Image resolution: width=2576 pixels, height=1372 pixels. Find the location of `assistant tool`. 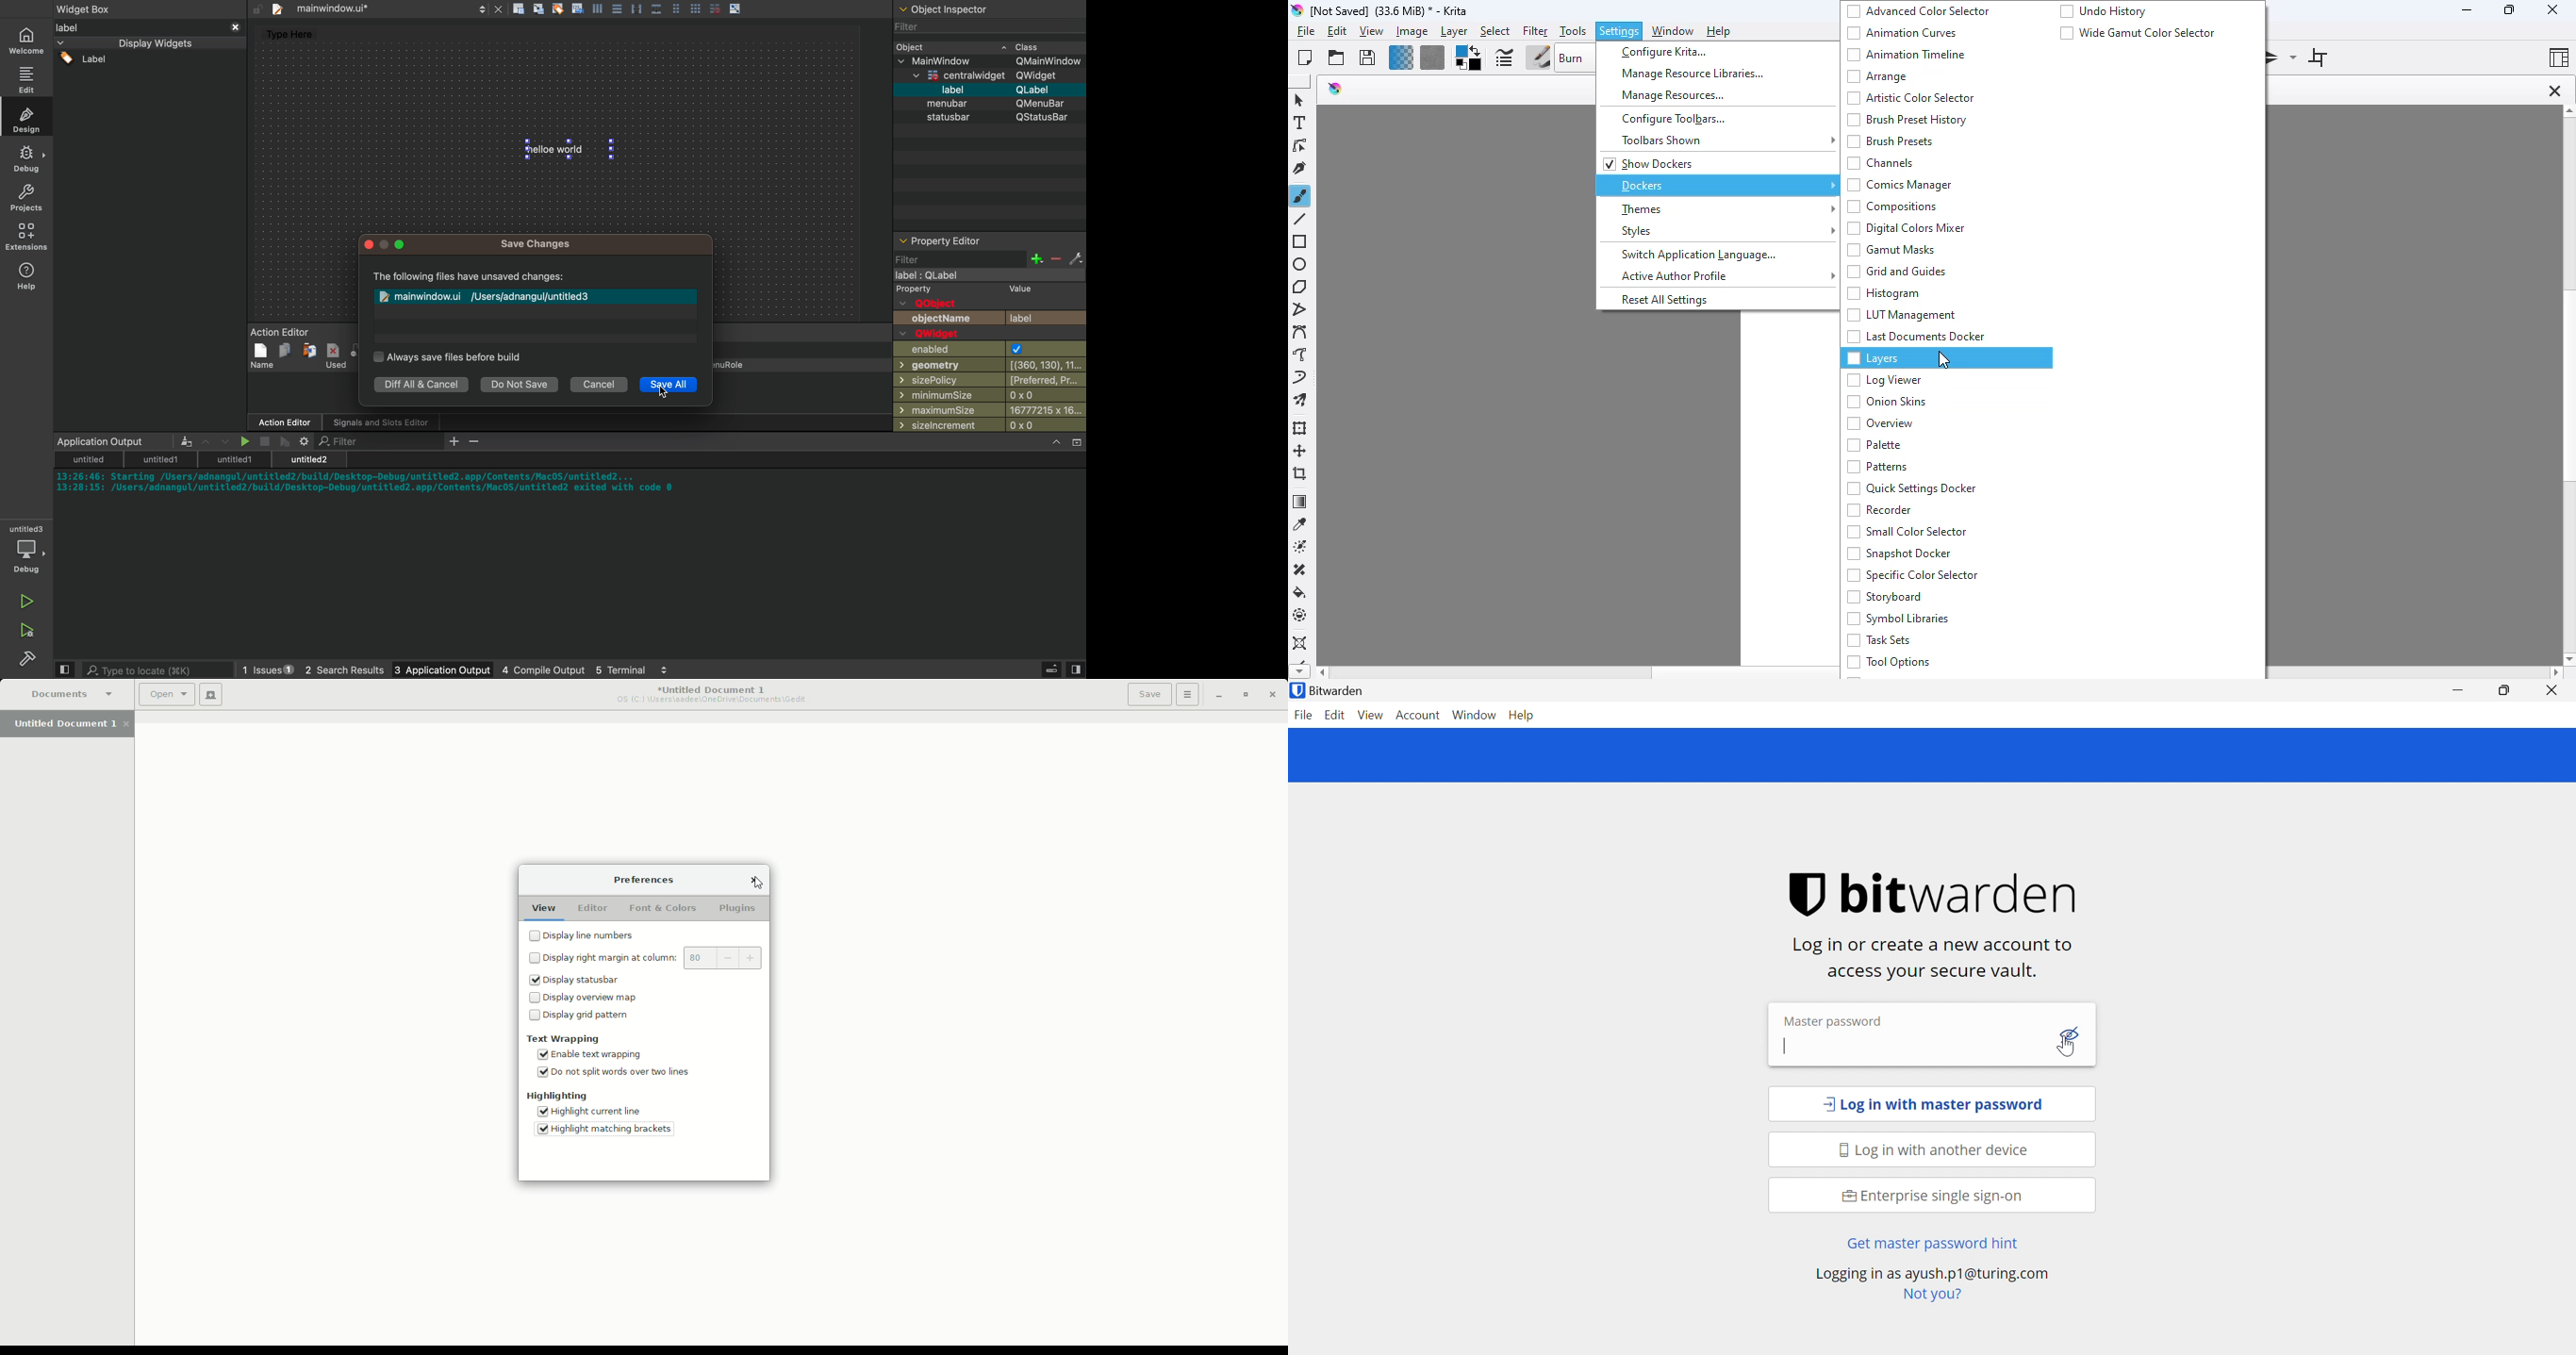

assistant tool is located at coordinates (1300, 644).